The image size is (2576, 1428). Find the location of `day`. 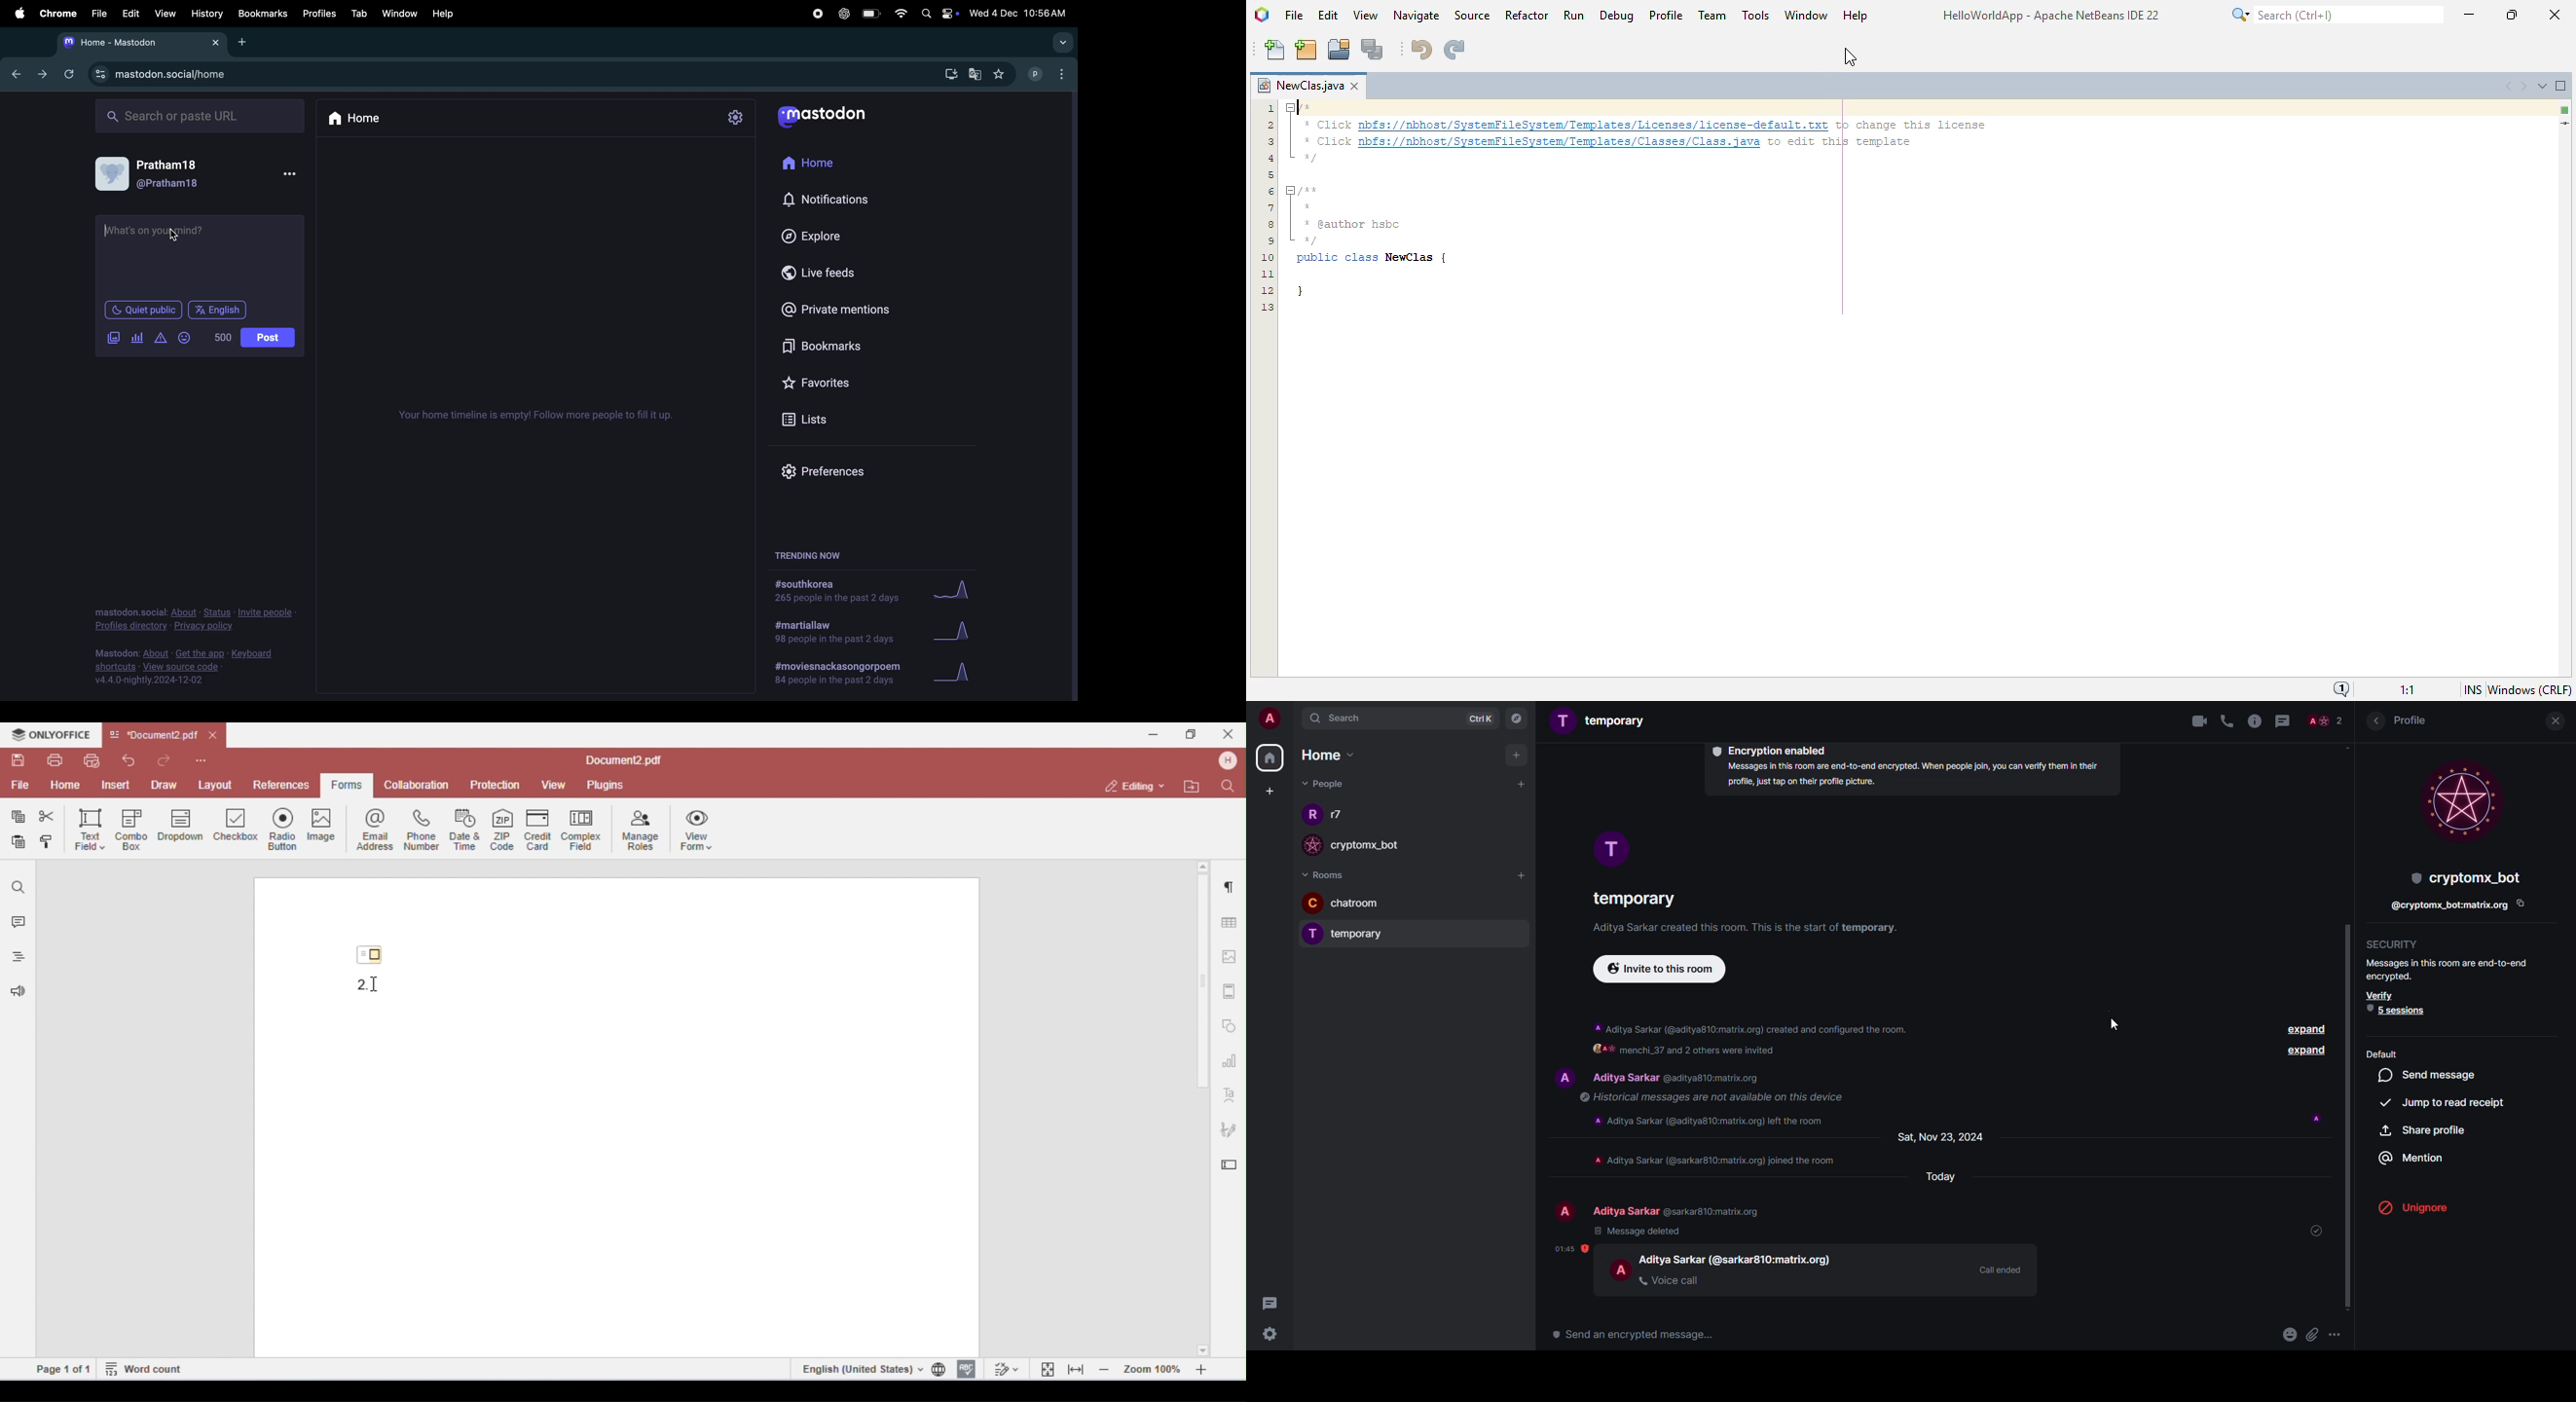

day is located at coordinates (1946, 1136).